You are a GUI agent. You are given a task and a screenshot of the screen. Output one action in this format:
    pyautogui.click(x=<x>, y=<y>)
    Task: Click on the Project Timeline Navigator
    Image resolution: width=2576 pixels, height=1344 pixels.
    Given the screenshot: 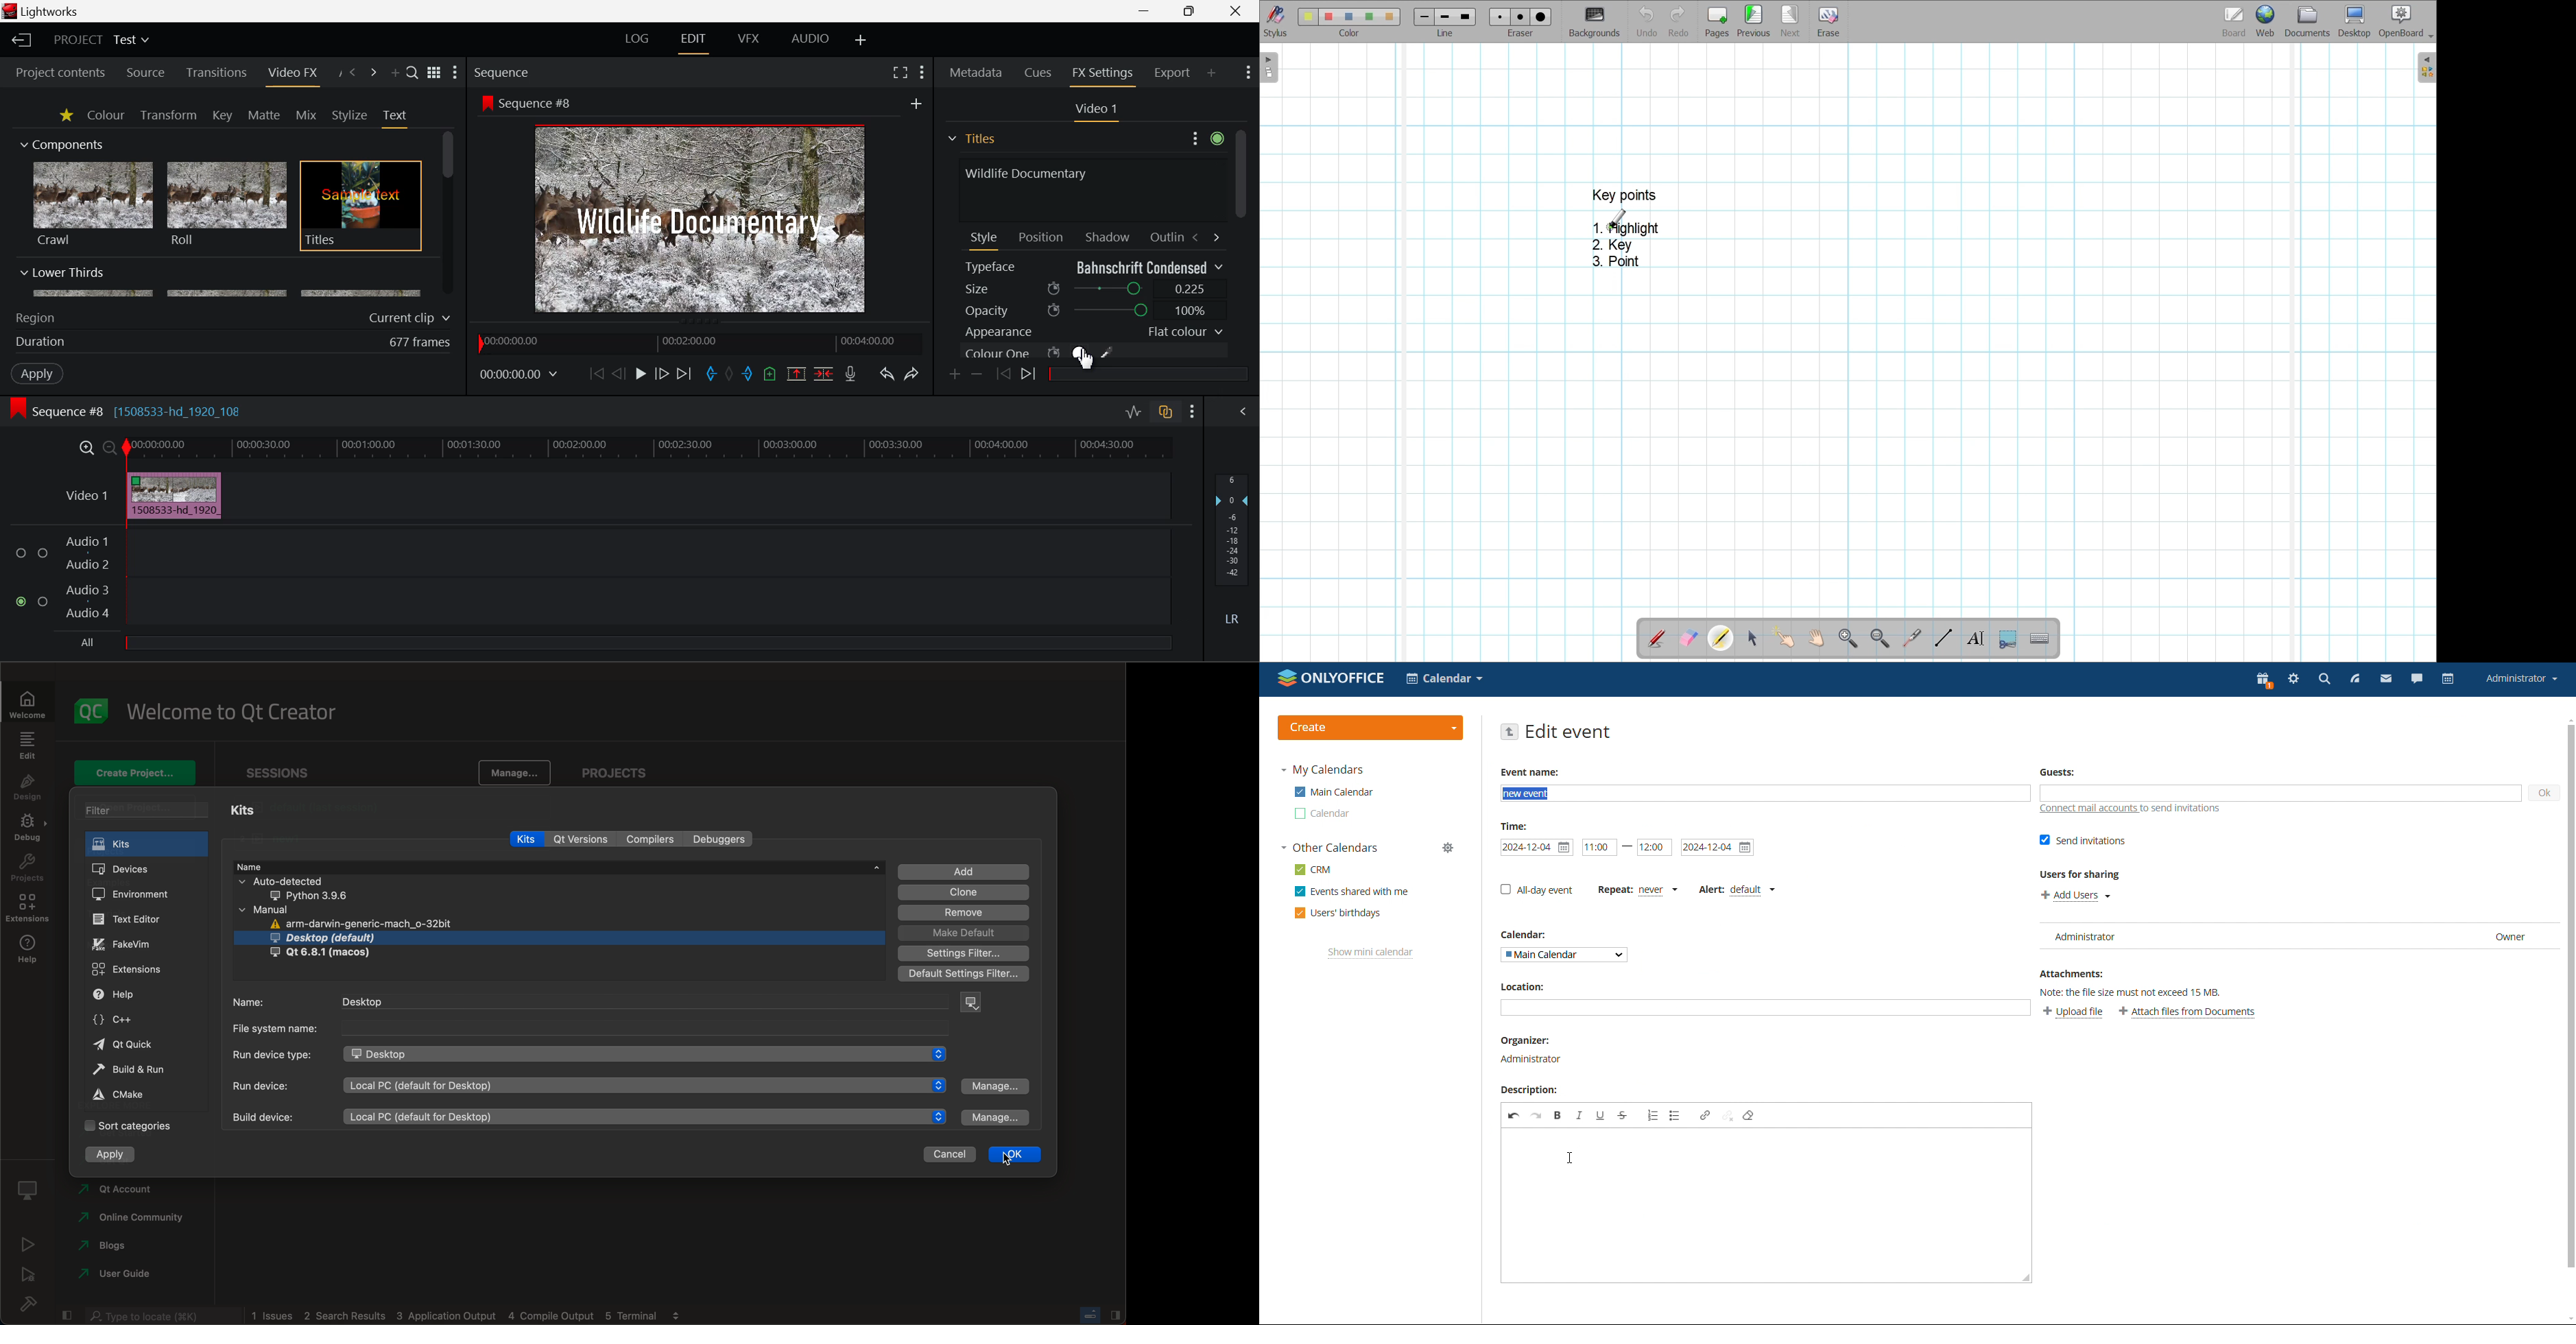 What is the action you would take?
    pyautogui.click(x=699, y=340)
    